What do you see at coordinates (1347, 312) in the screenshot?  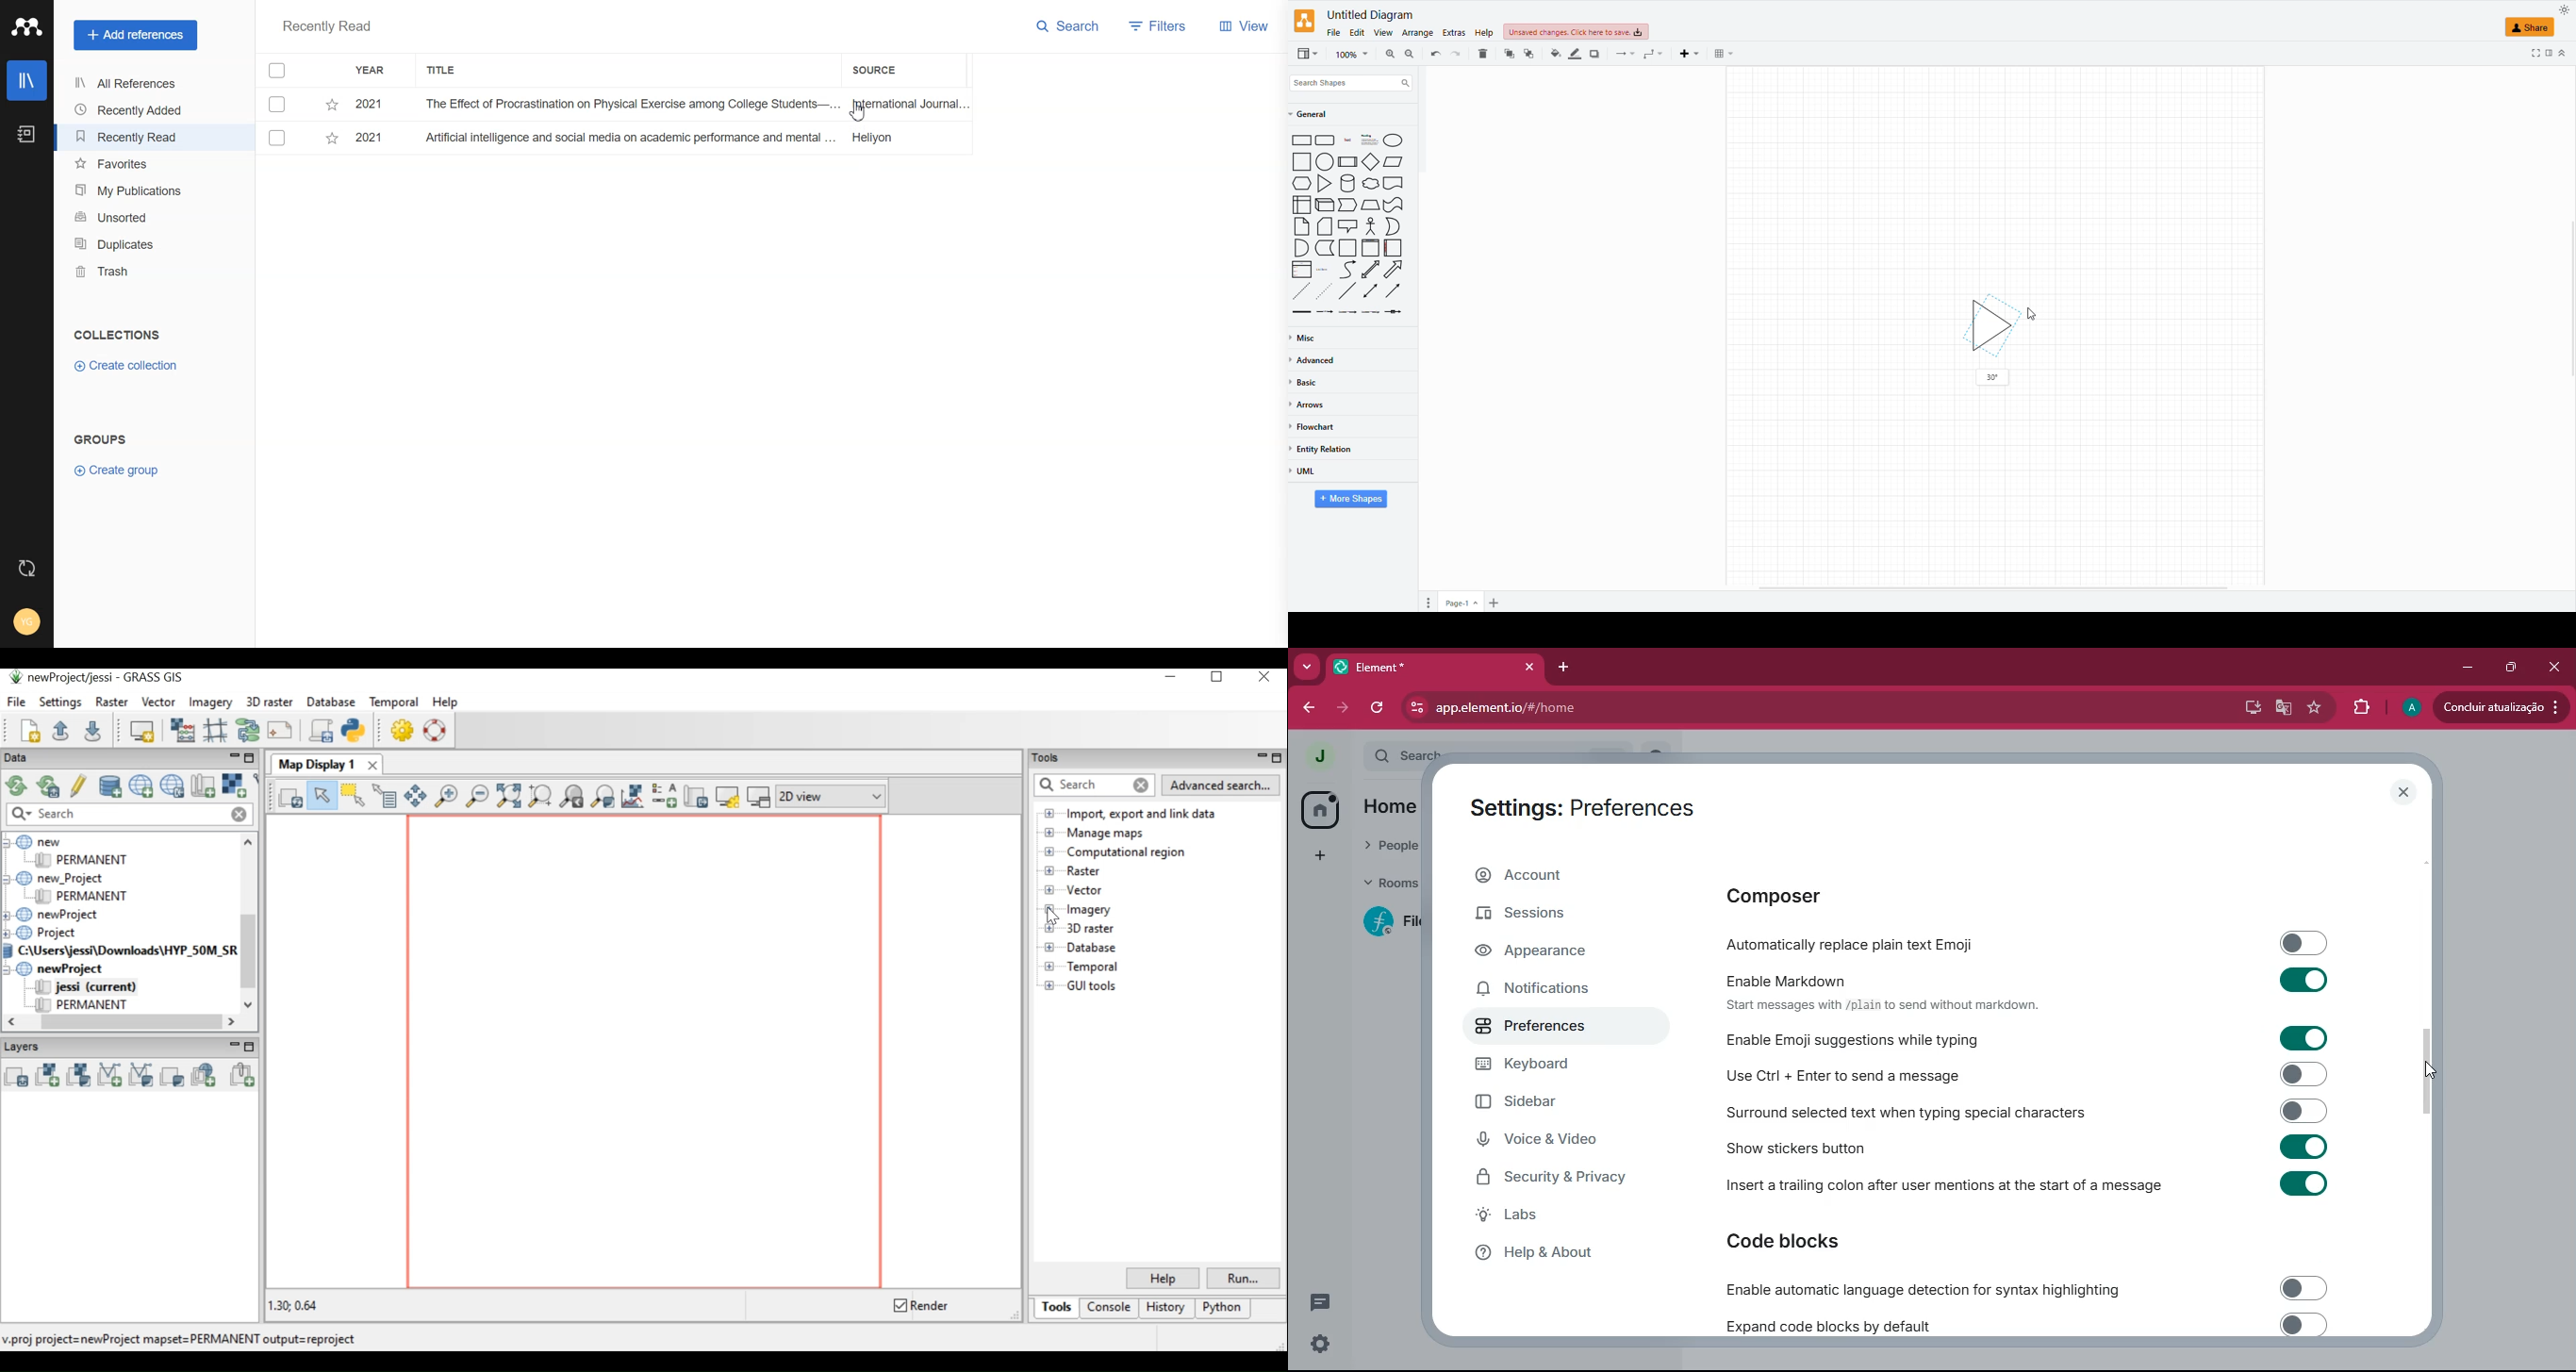 I see `Labelled Arrow` at bounding box center [1347, 312].